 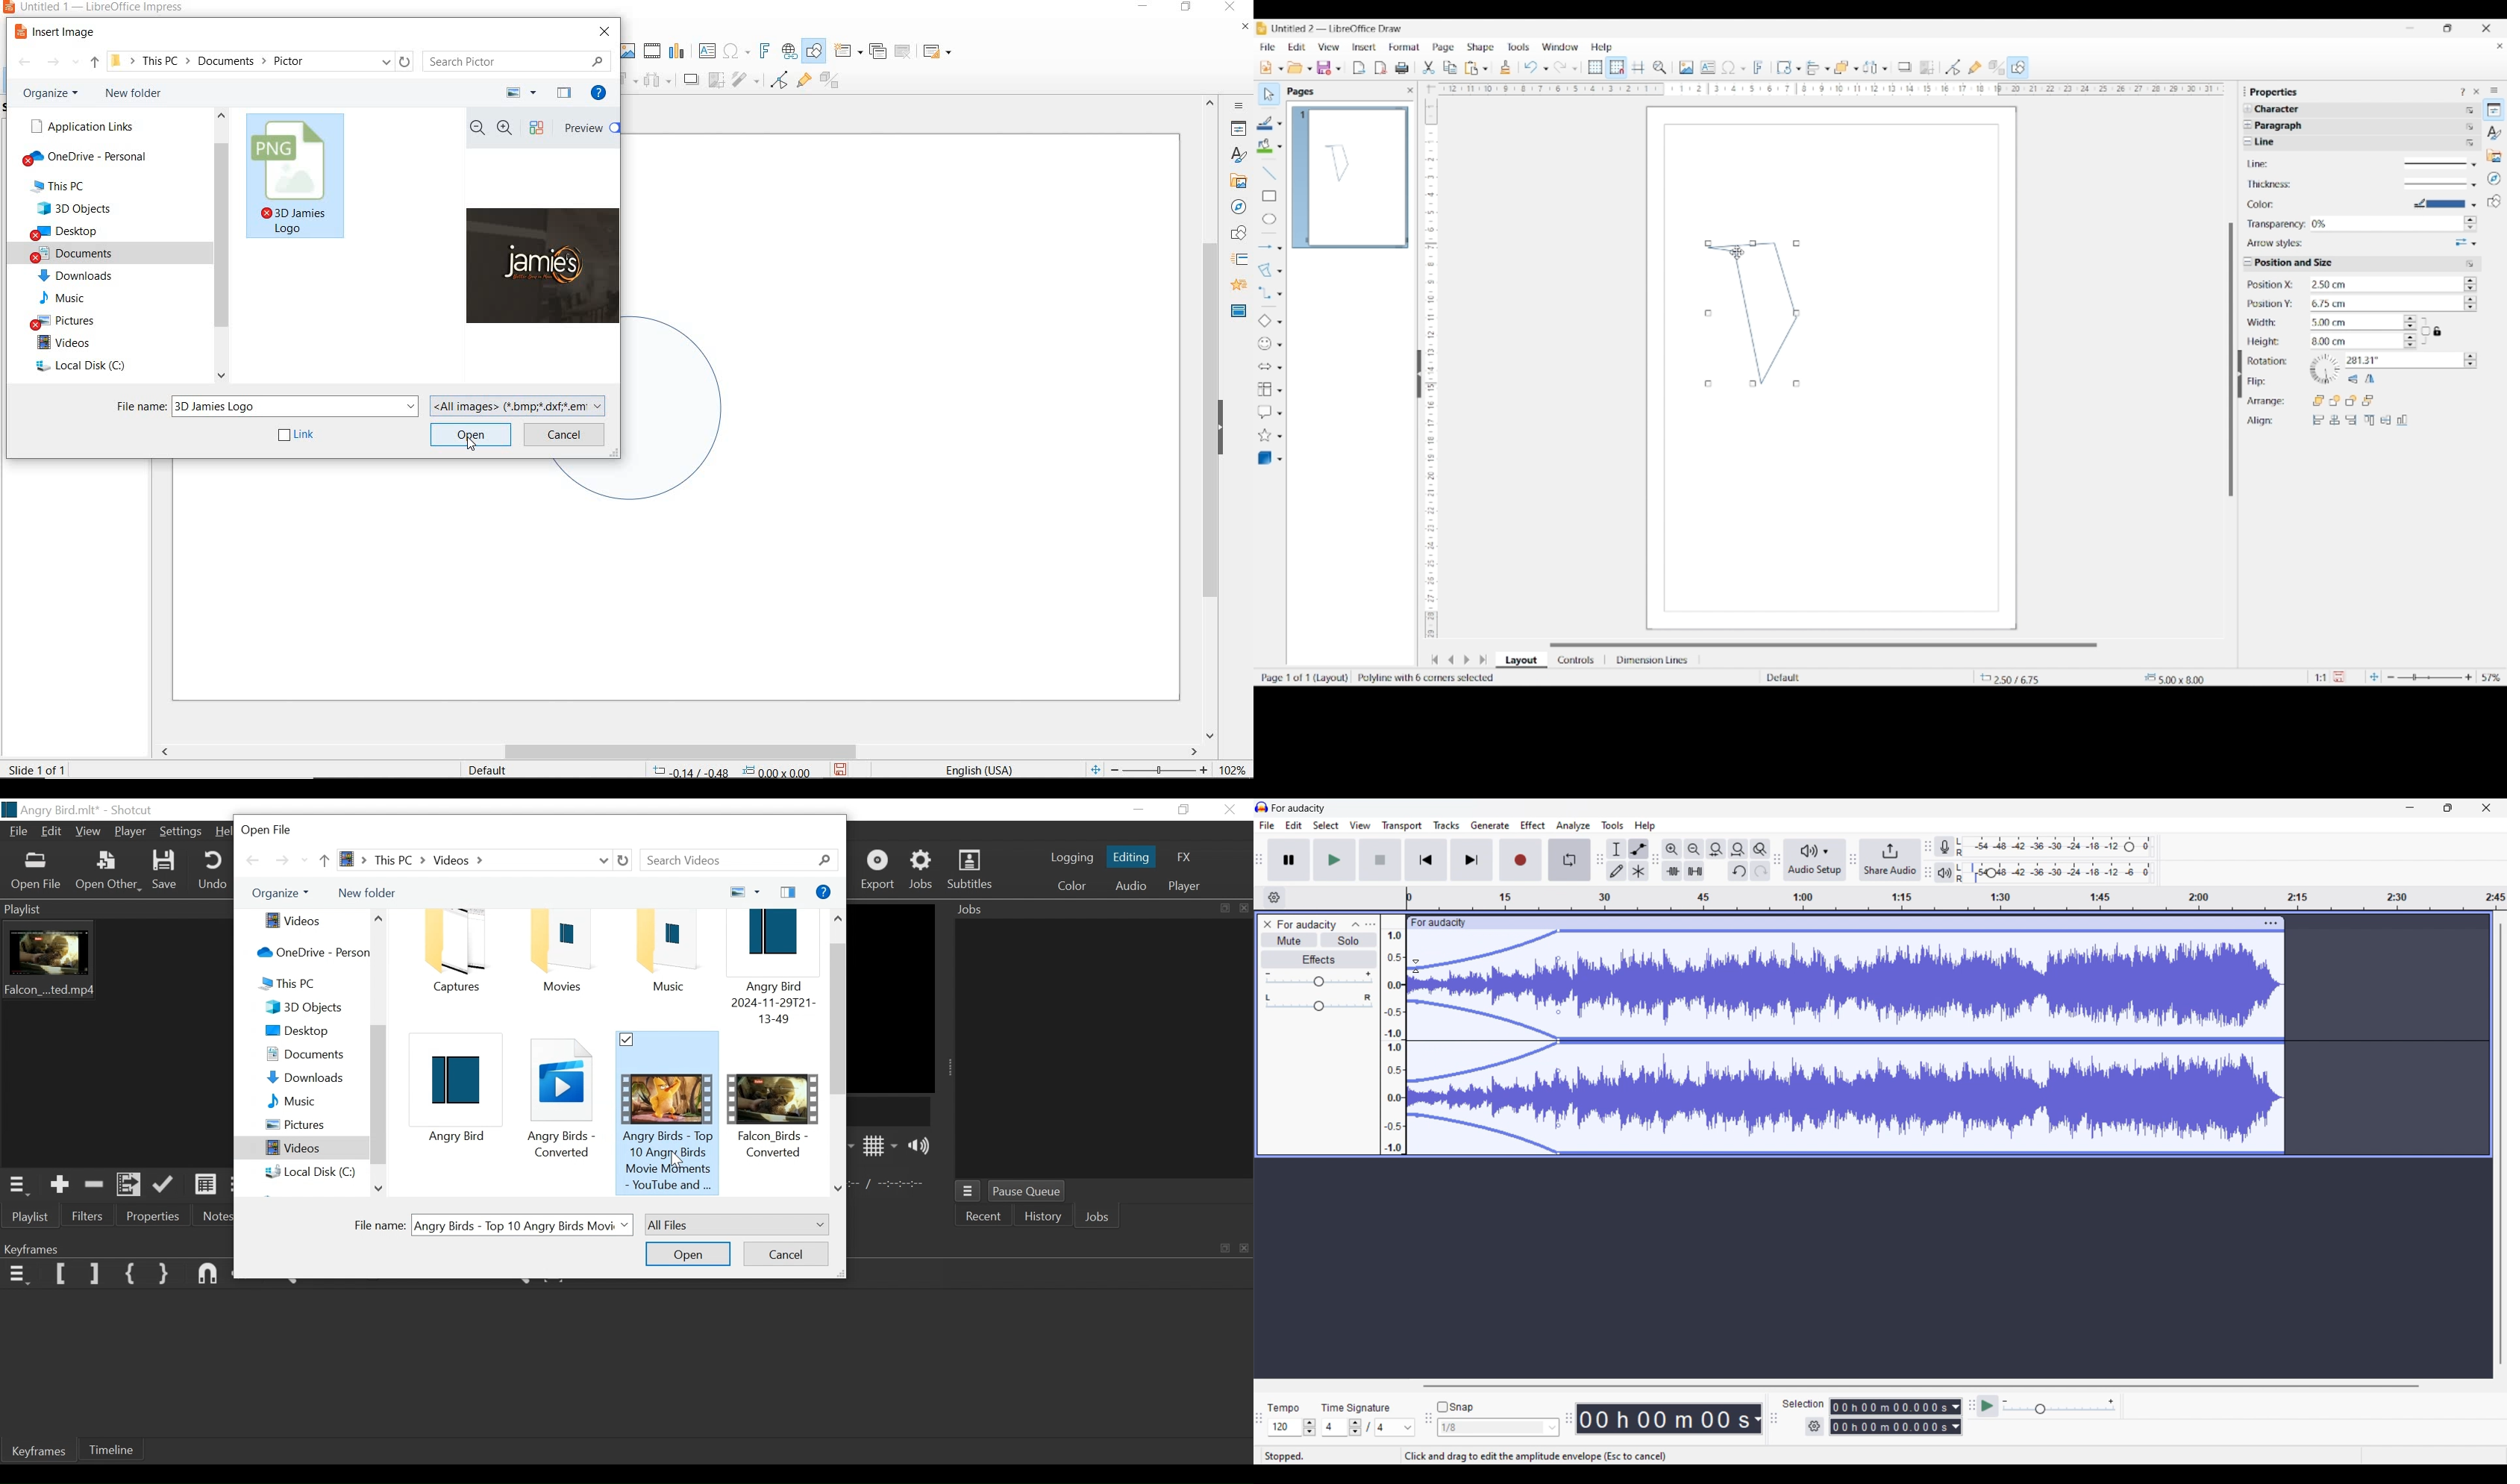 What do you see at coordinates (520, 404) in the screenshot?
I see `file types` at bounding box center [520, 404].